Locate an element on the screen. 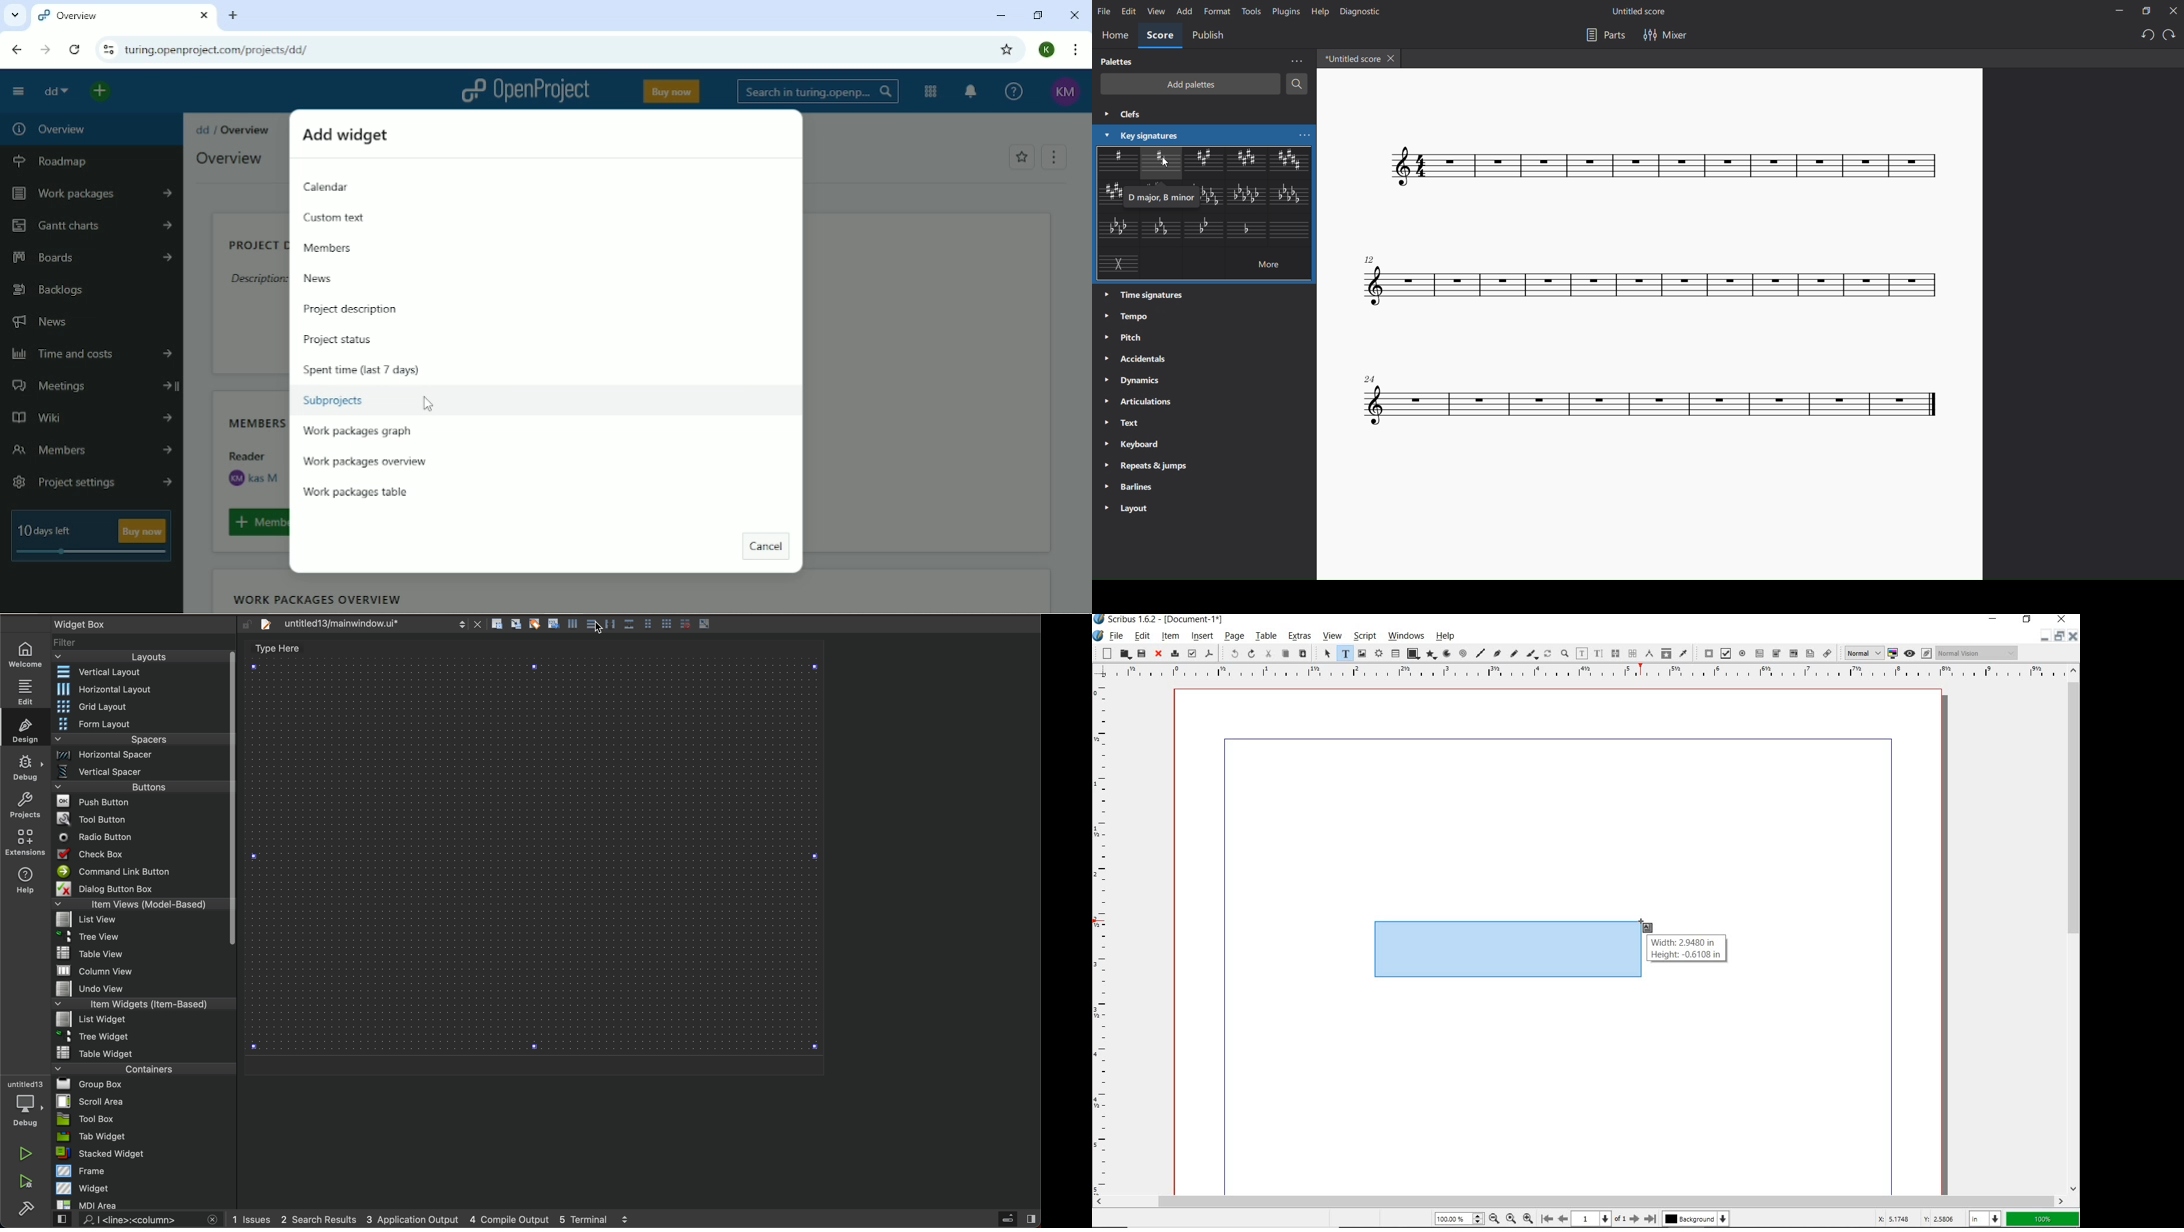 The height and width of the screenshot is (1232, 2184). accidentals is located at coordinates (1139, 359).